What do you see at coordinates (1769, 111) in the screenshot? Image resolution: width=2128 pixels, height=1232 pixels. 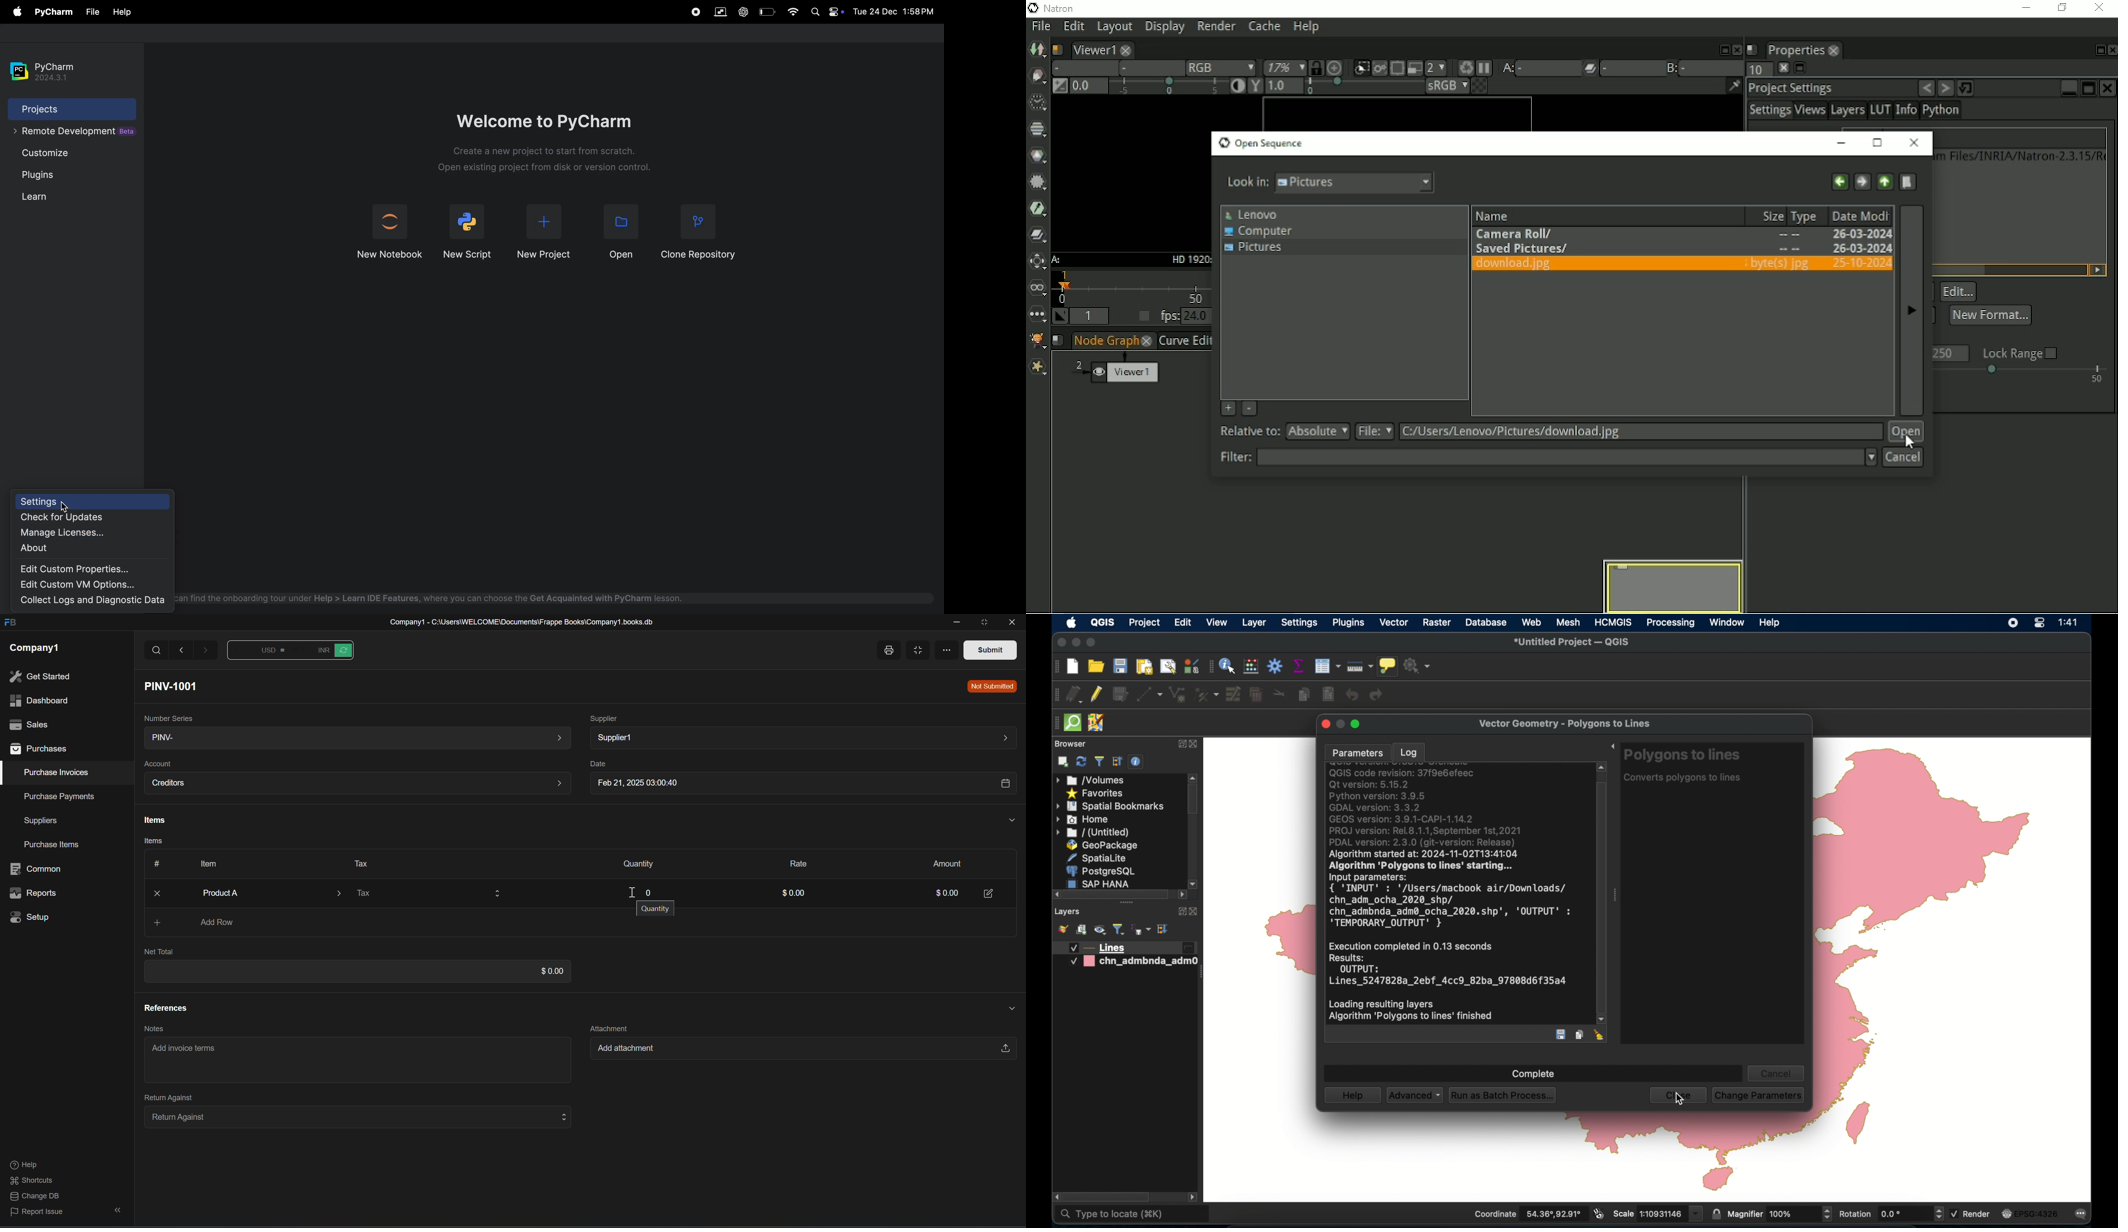 I see `Settings` at bounding box center [1769, 111].